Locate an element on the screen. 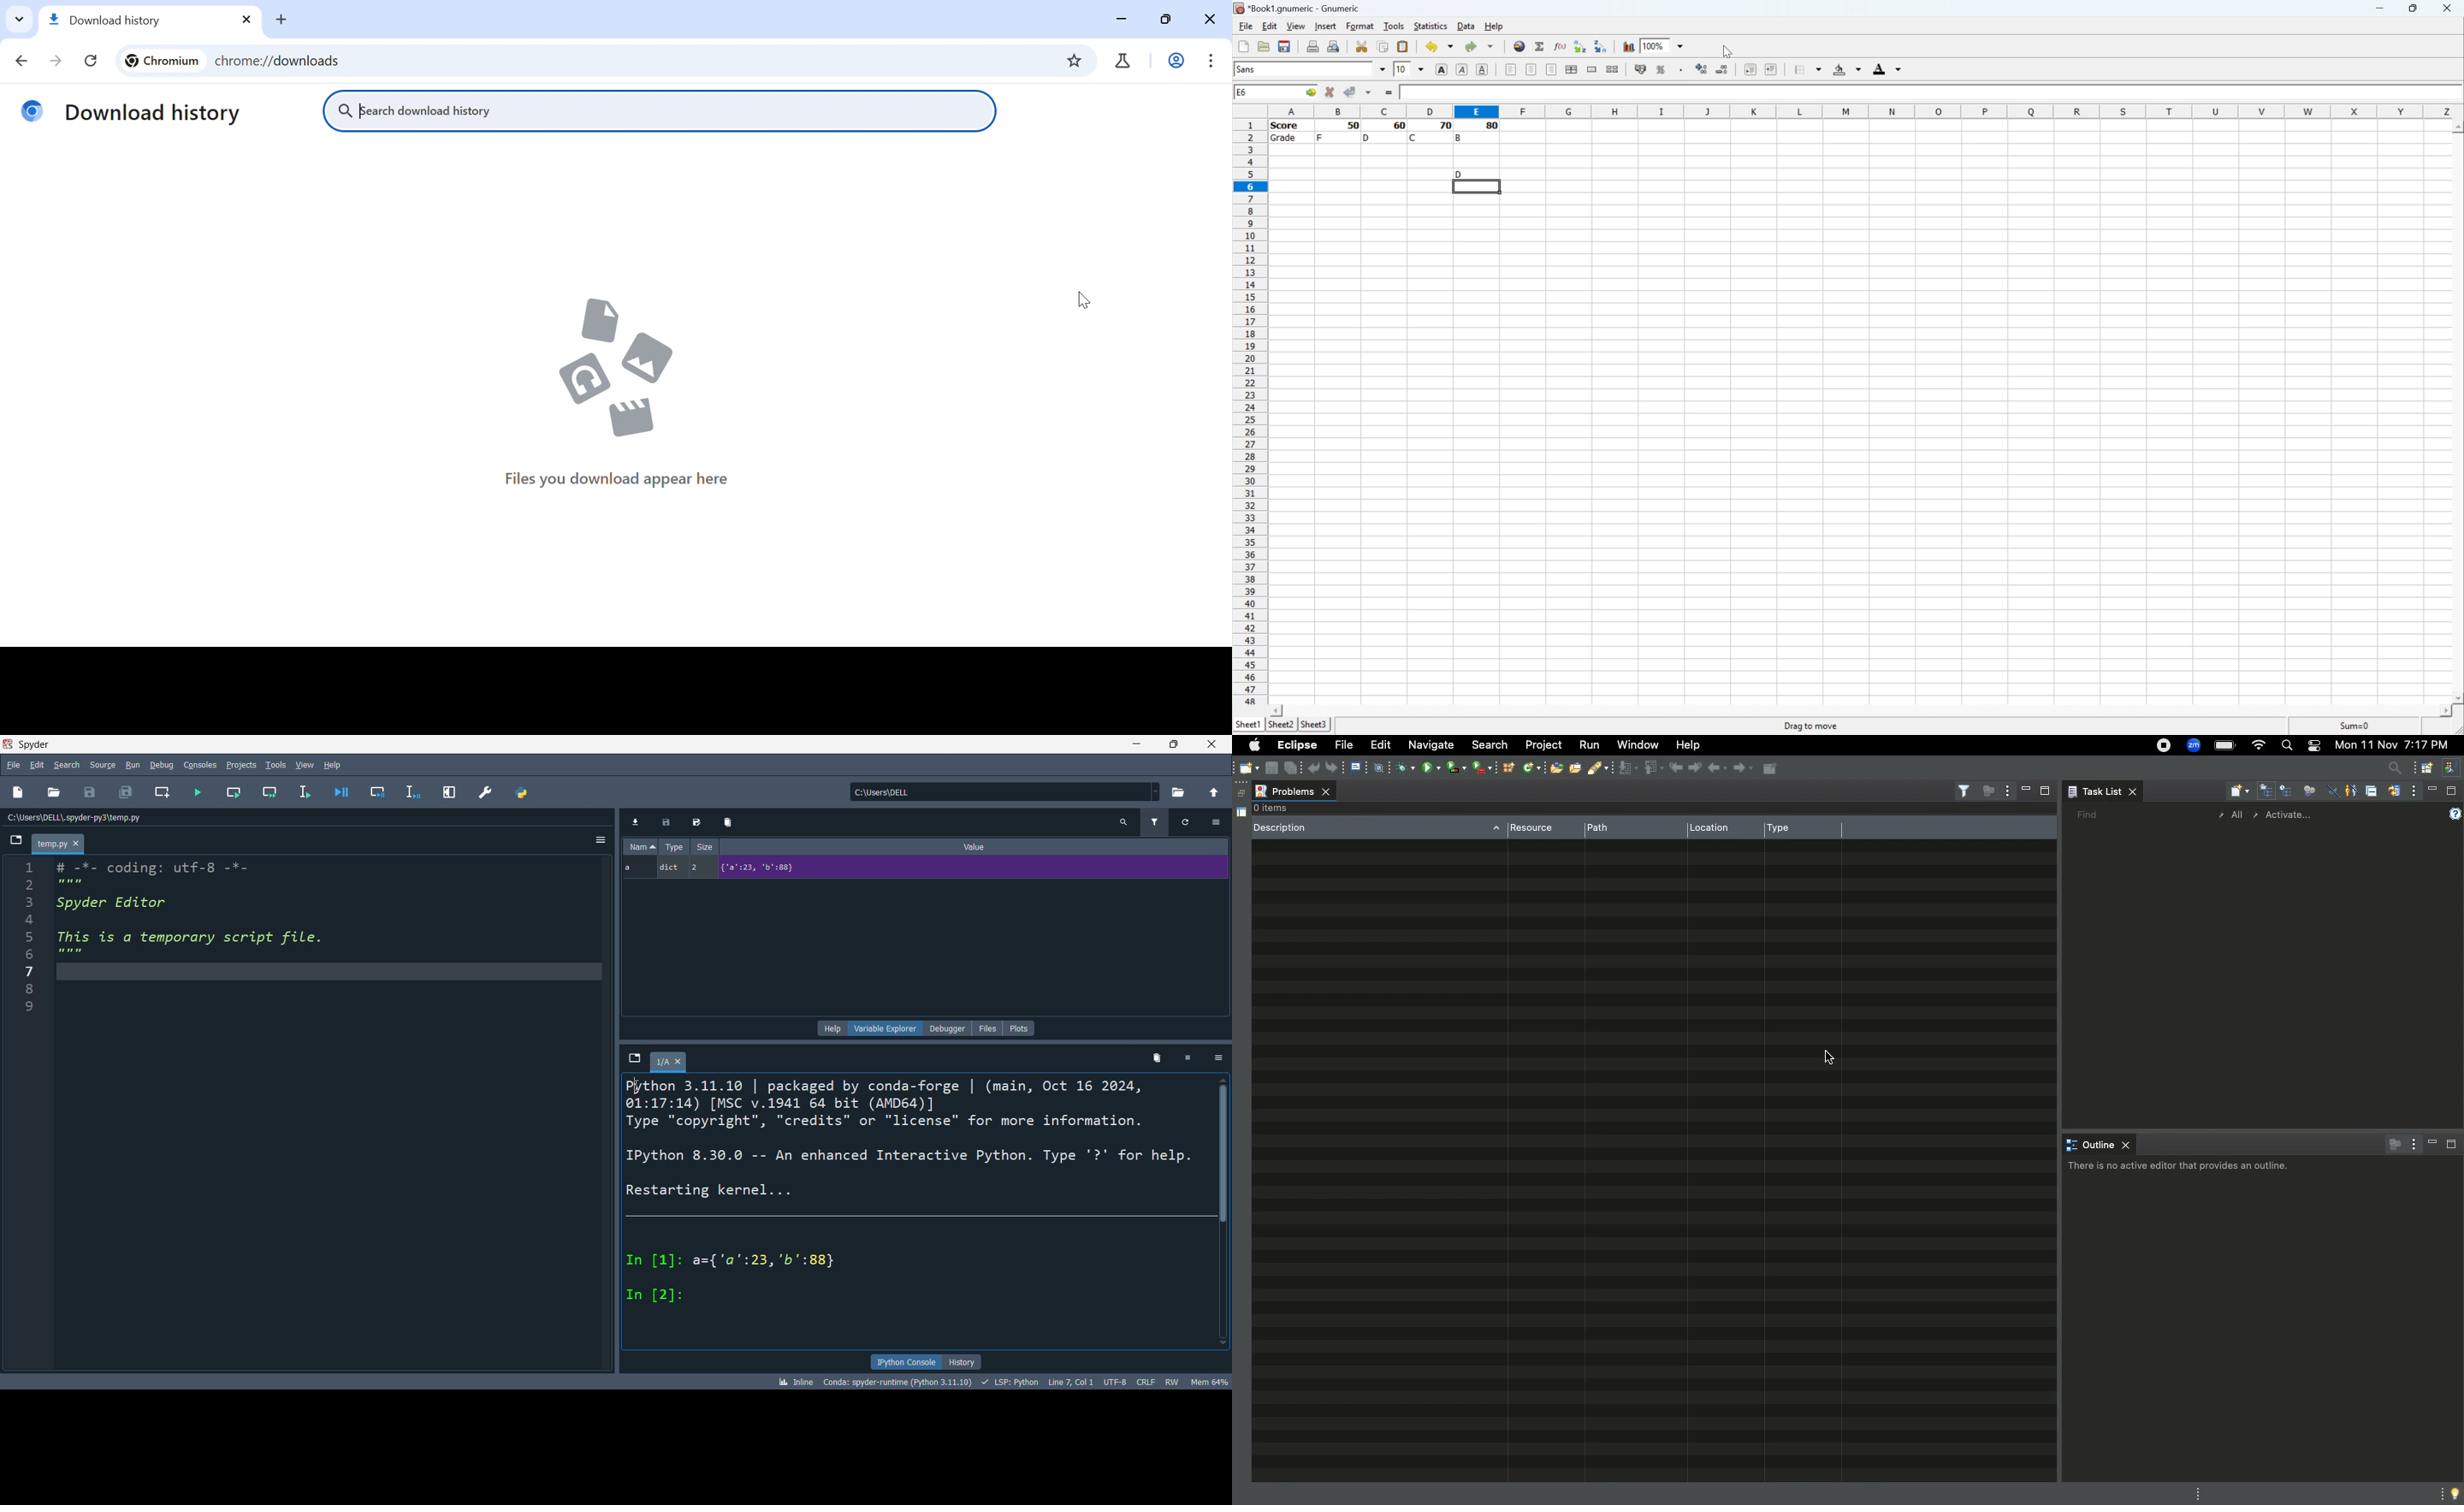  50 is located at coordinates (1354, 125).